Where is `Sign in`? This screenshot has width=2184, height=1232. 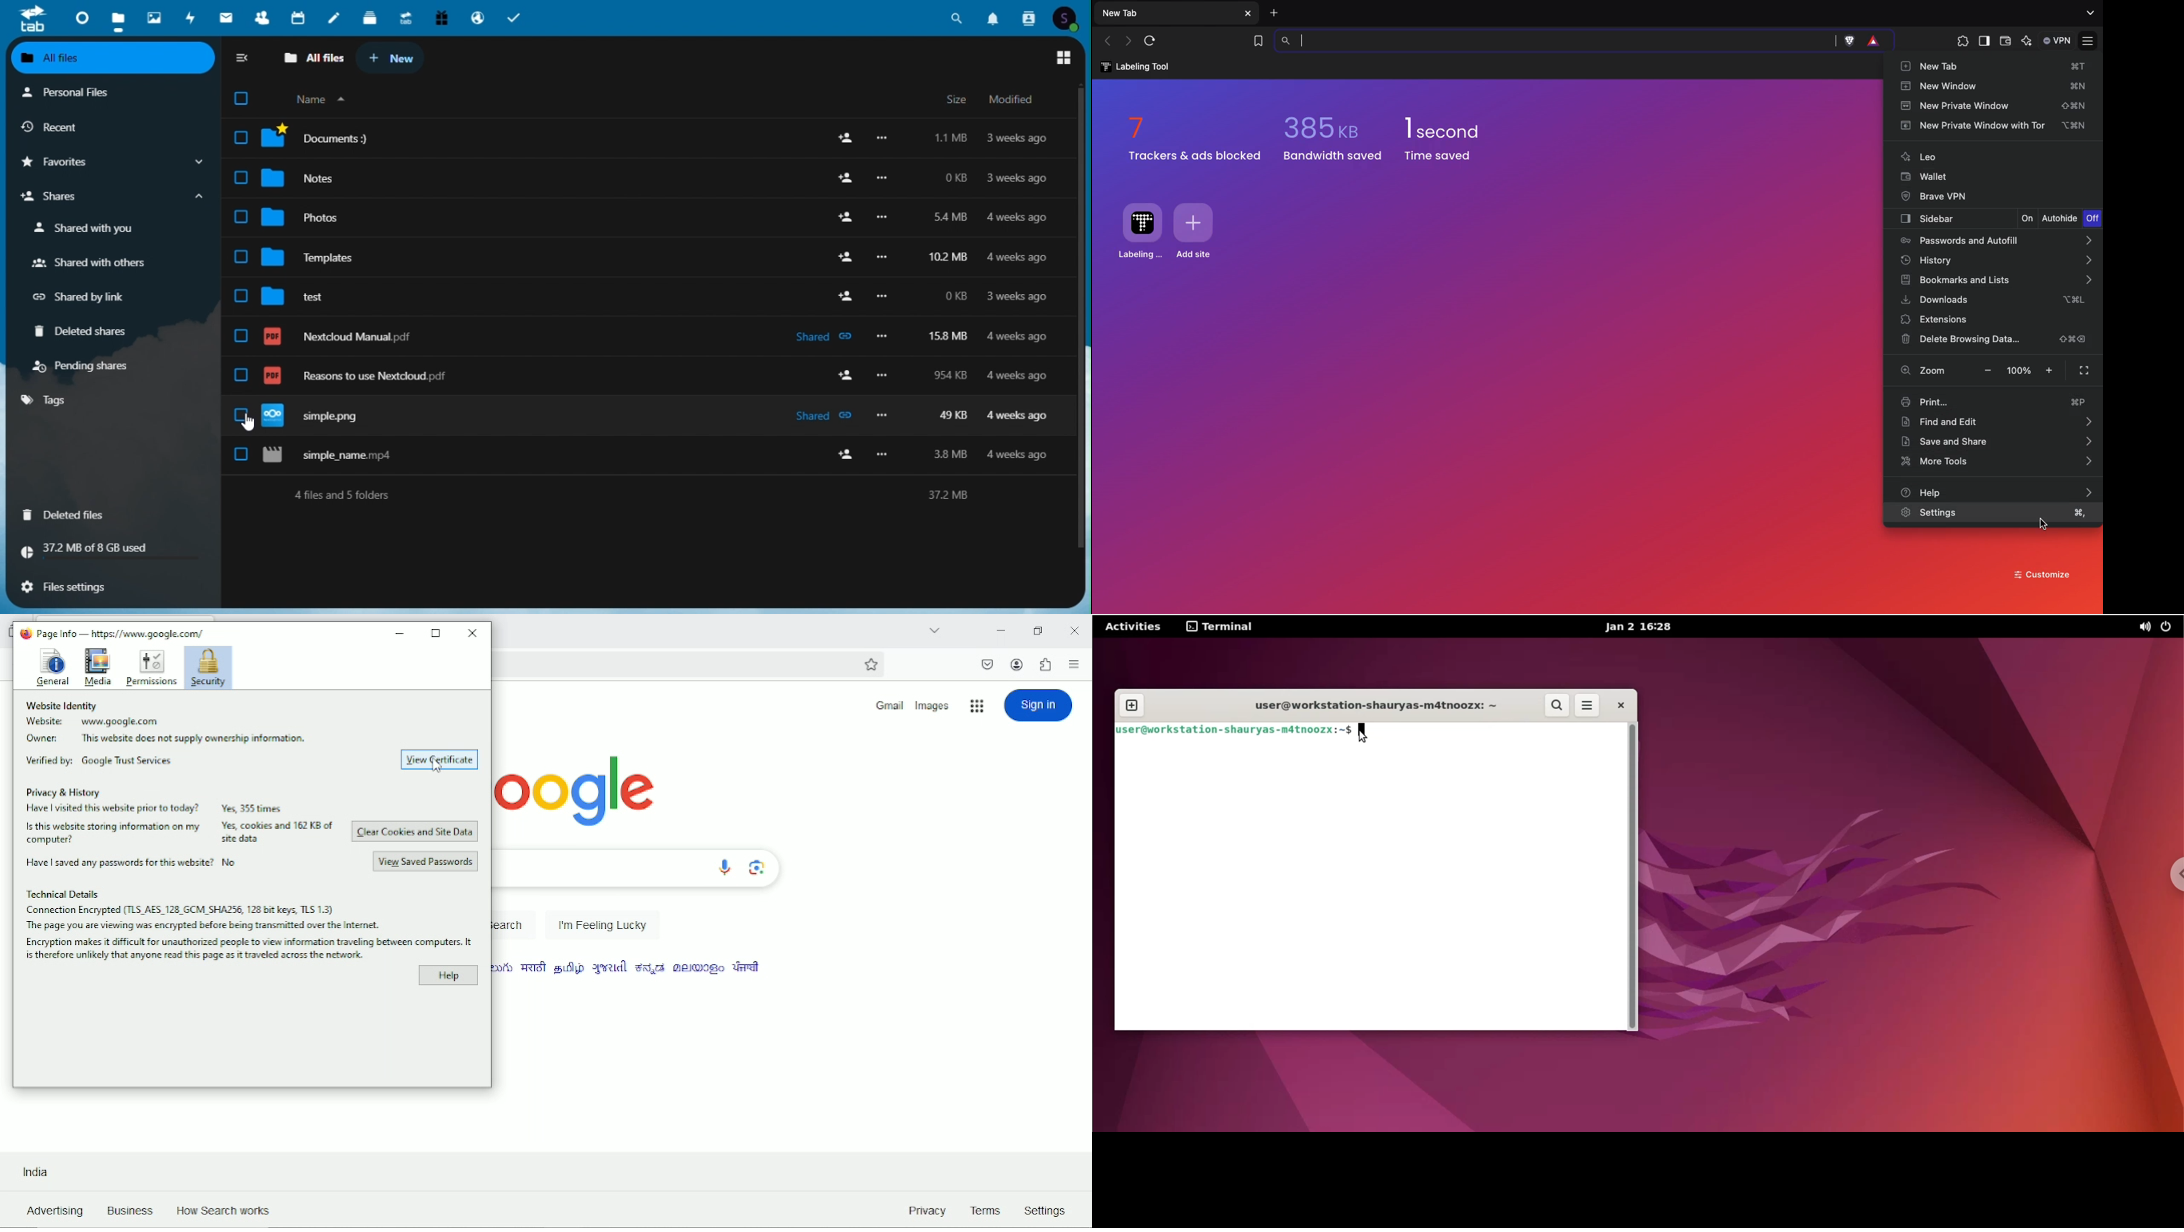
Sign in is located at coordinates (1041, 704).